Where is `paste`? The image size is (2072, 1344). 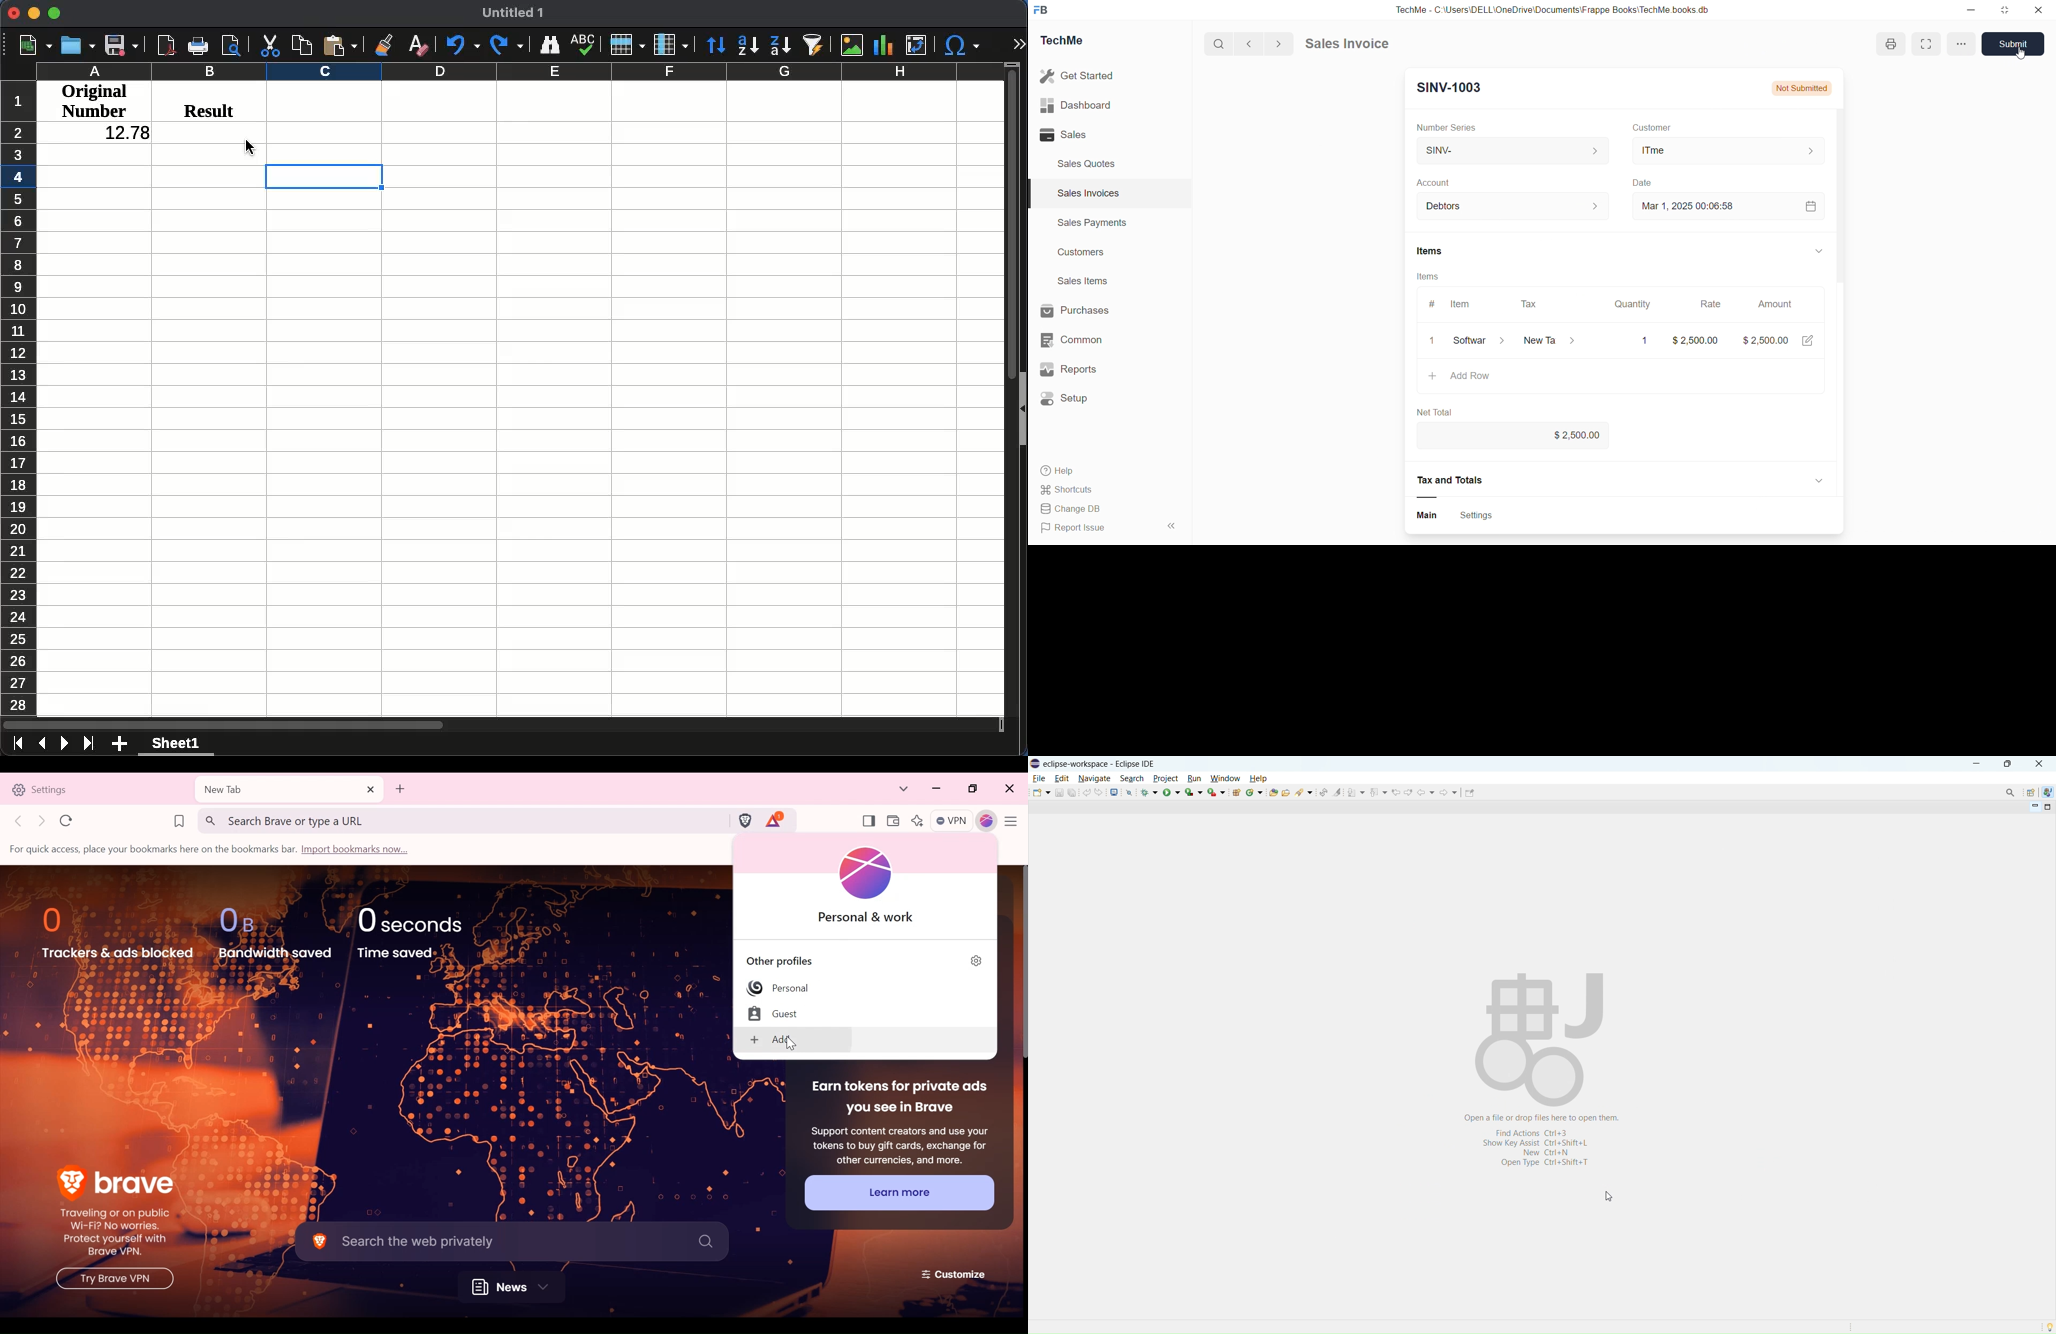
paste is located at coordinates (339, 46).